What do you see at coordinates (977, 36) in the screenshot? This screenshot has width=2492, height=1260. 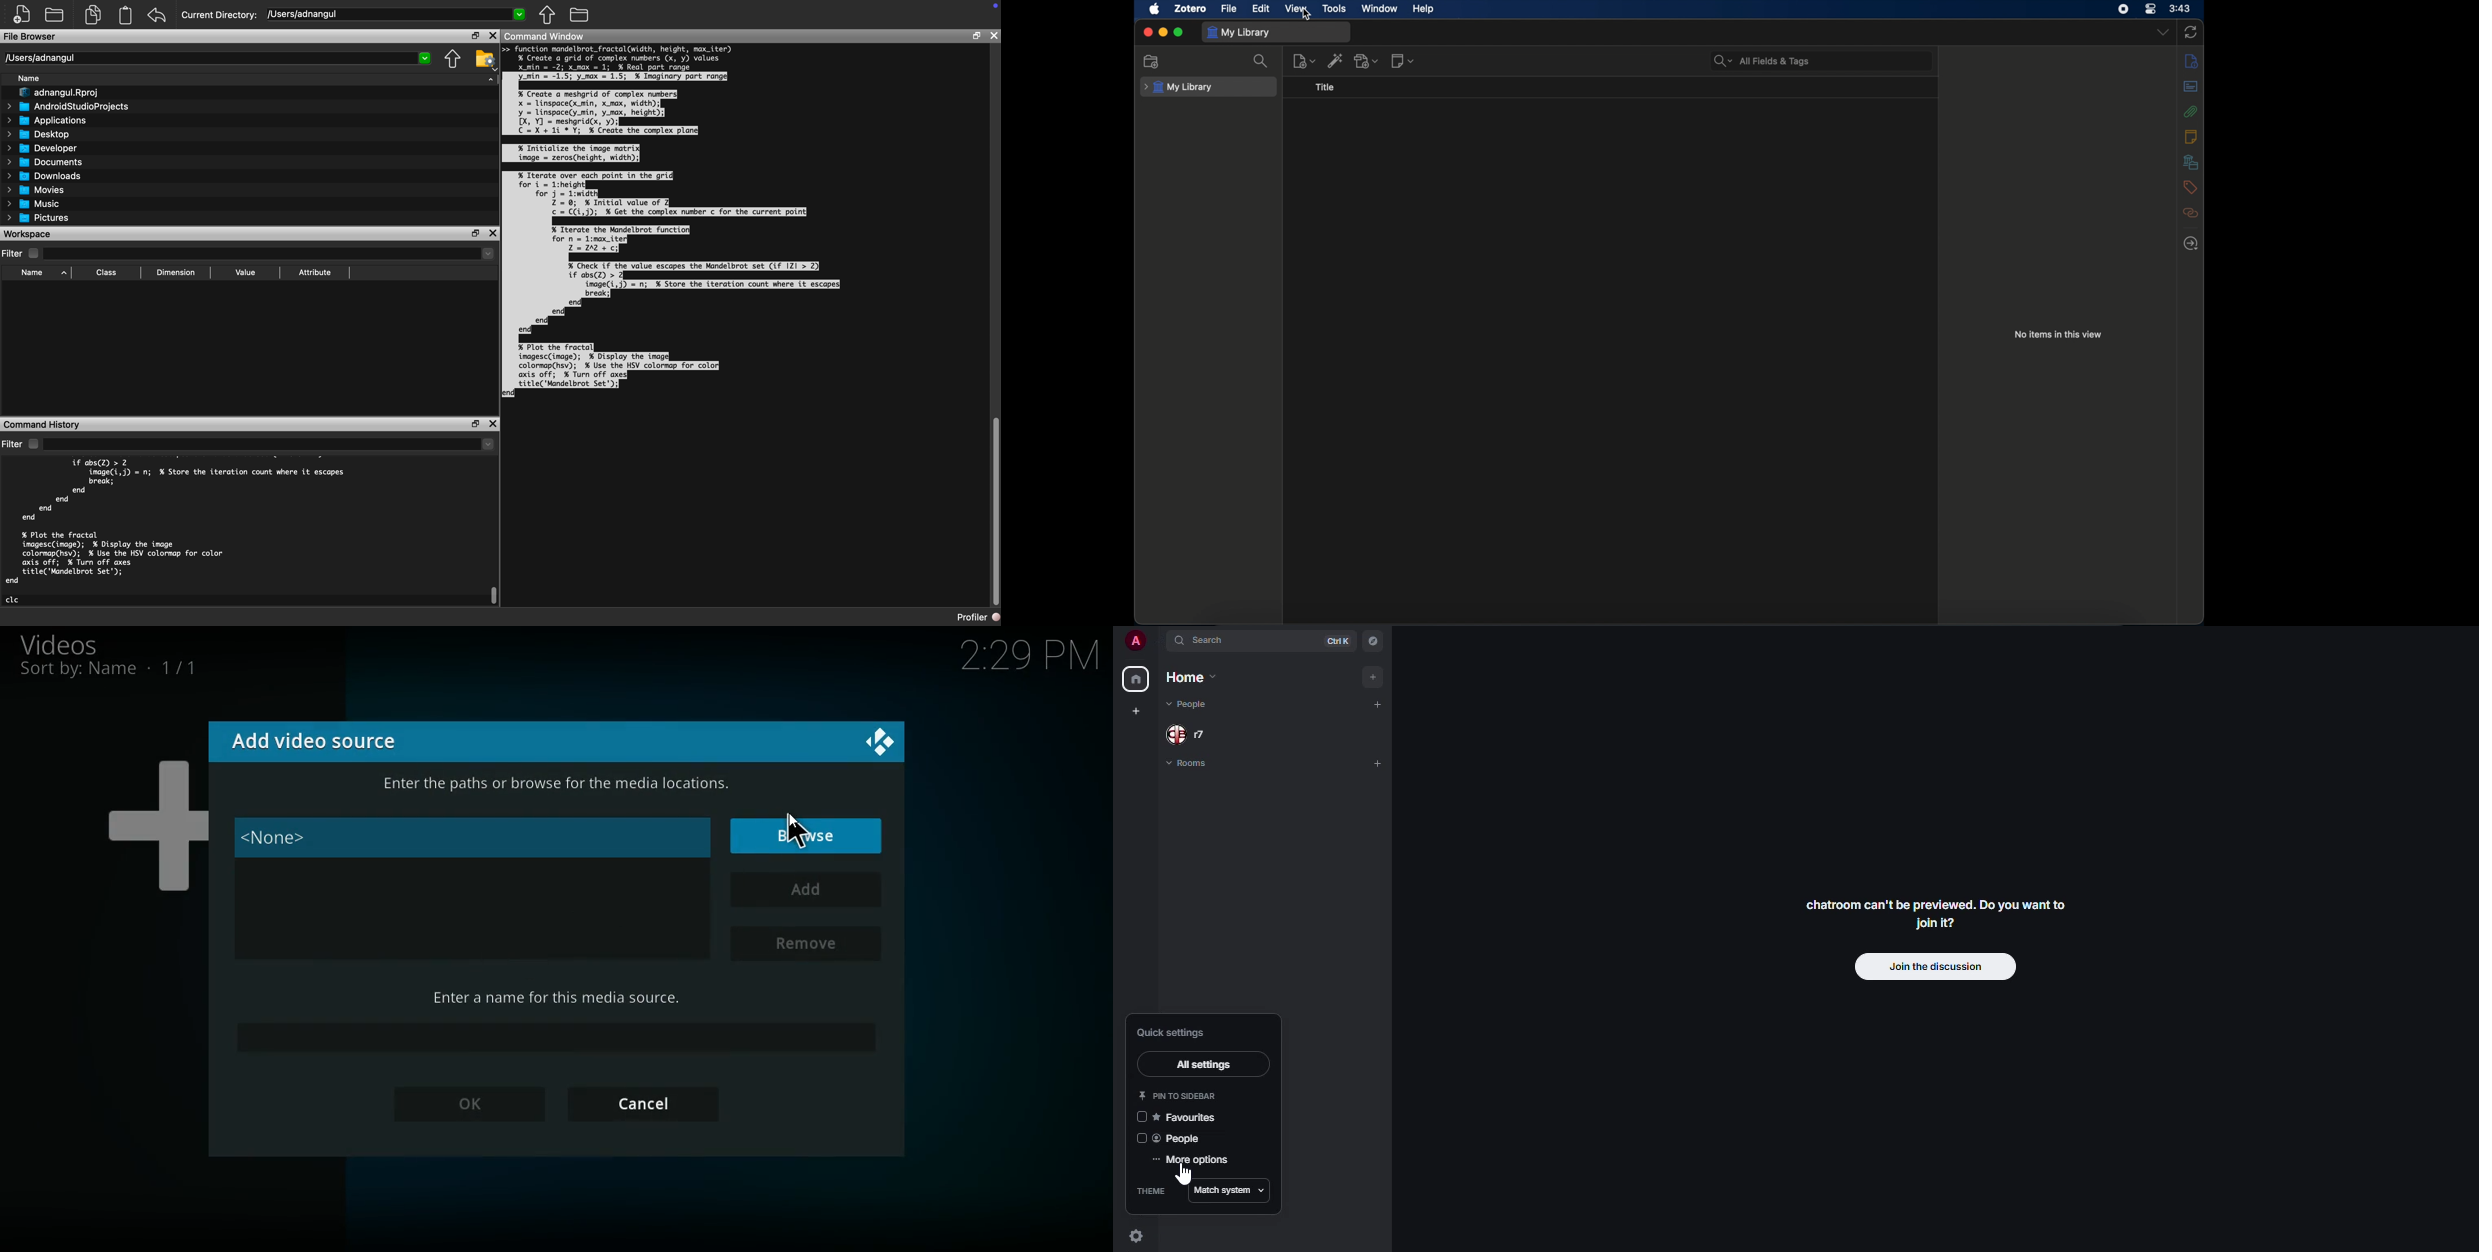 I see `Restore Down` at bounding box center [977, 36].